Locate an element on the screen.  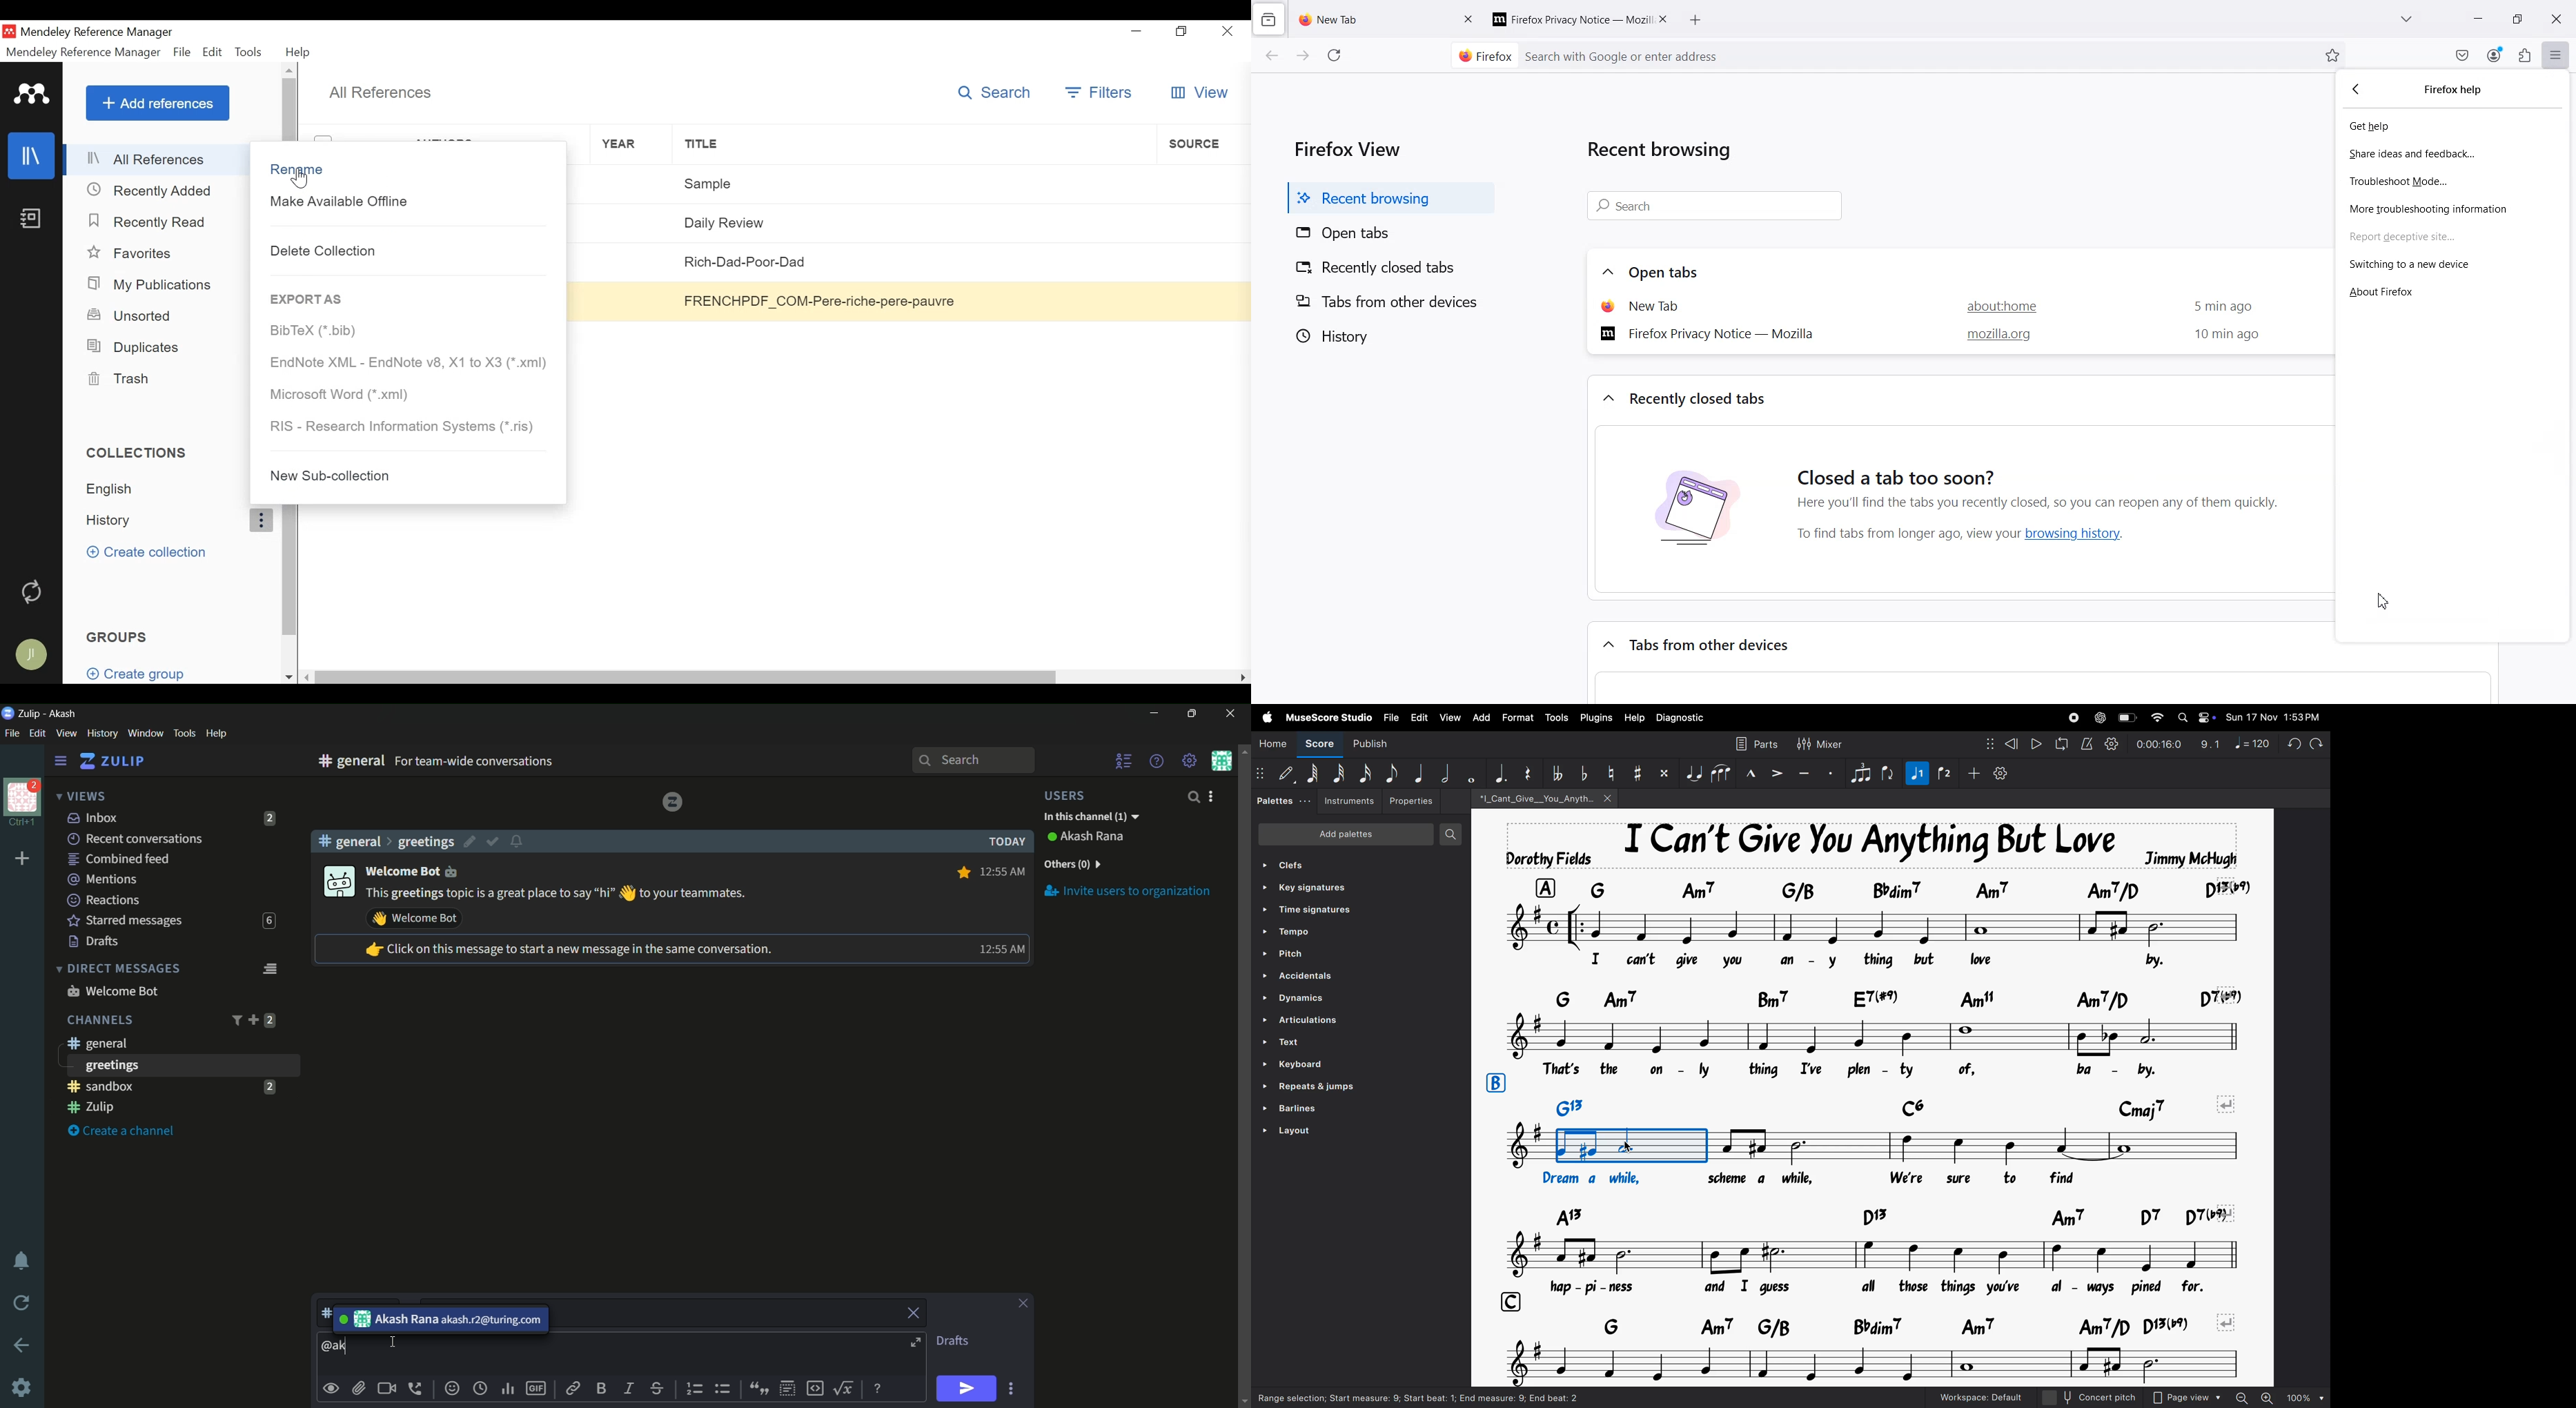
Mendeley logo is located at coordinates (32, 95).